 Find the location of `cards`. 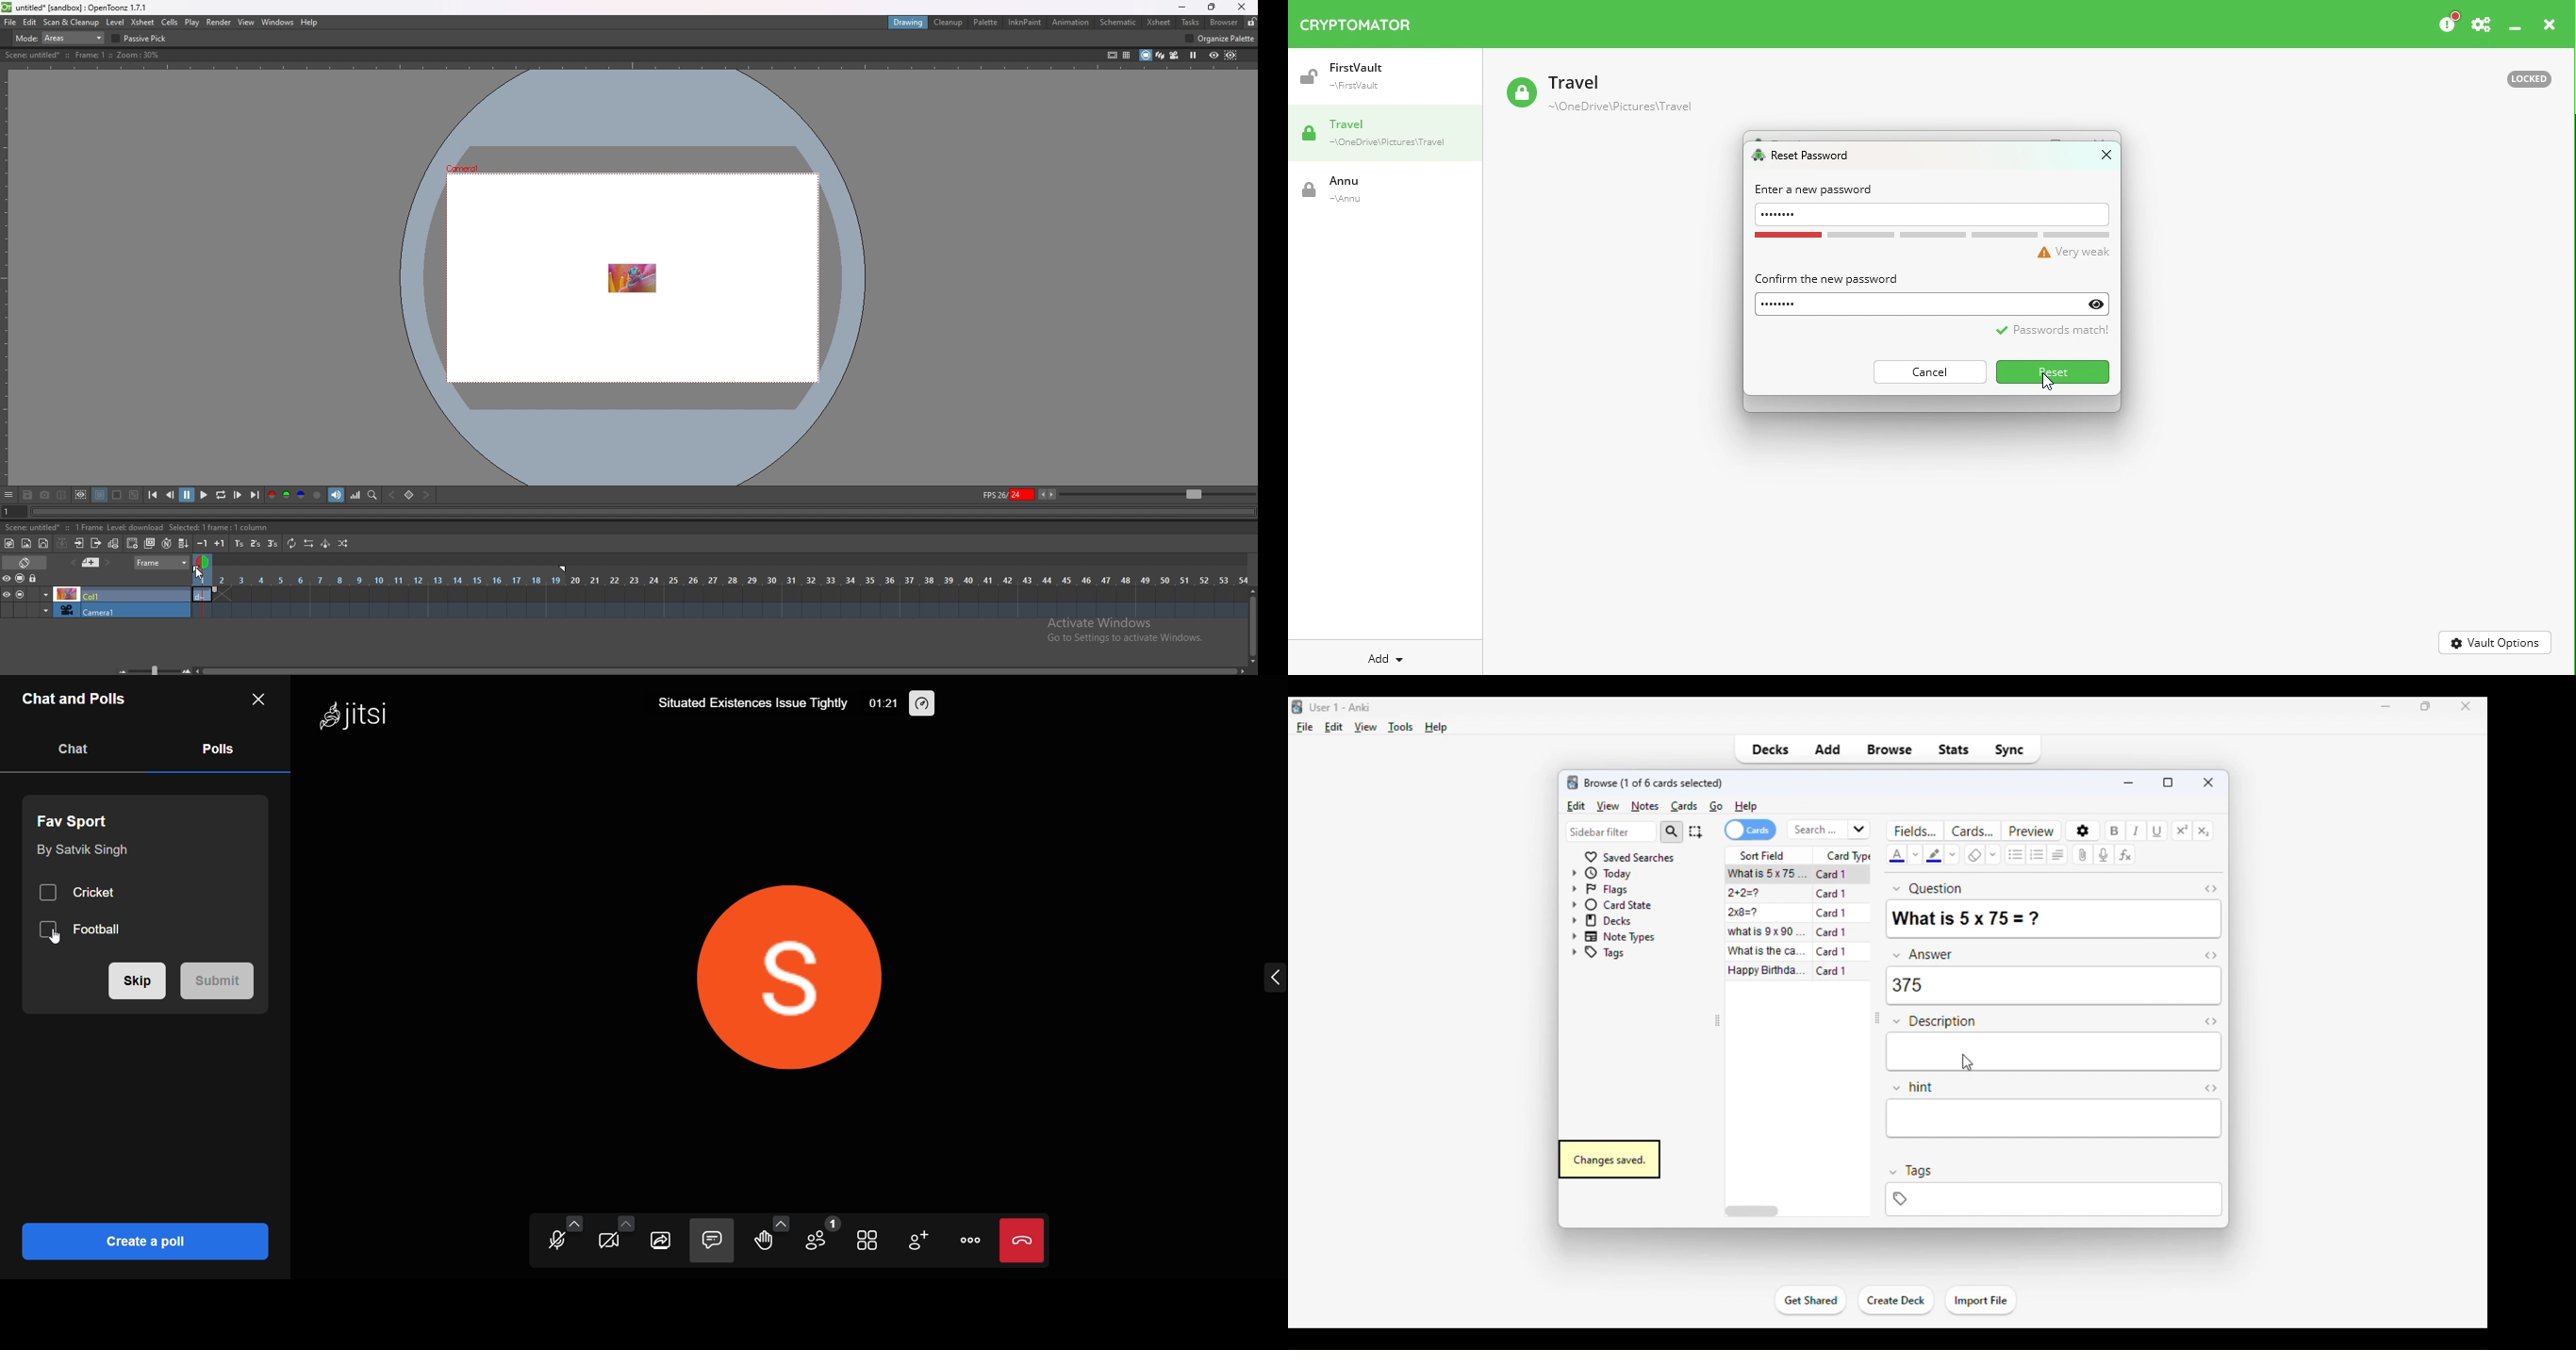

cards is located at coordinates (1685, 806).